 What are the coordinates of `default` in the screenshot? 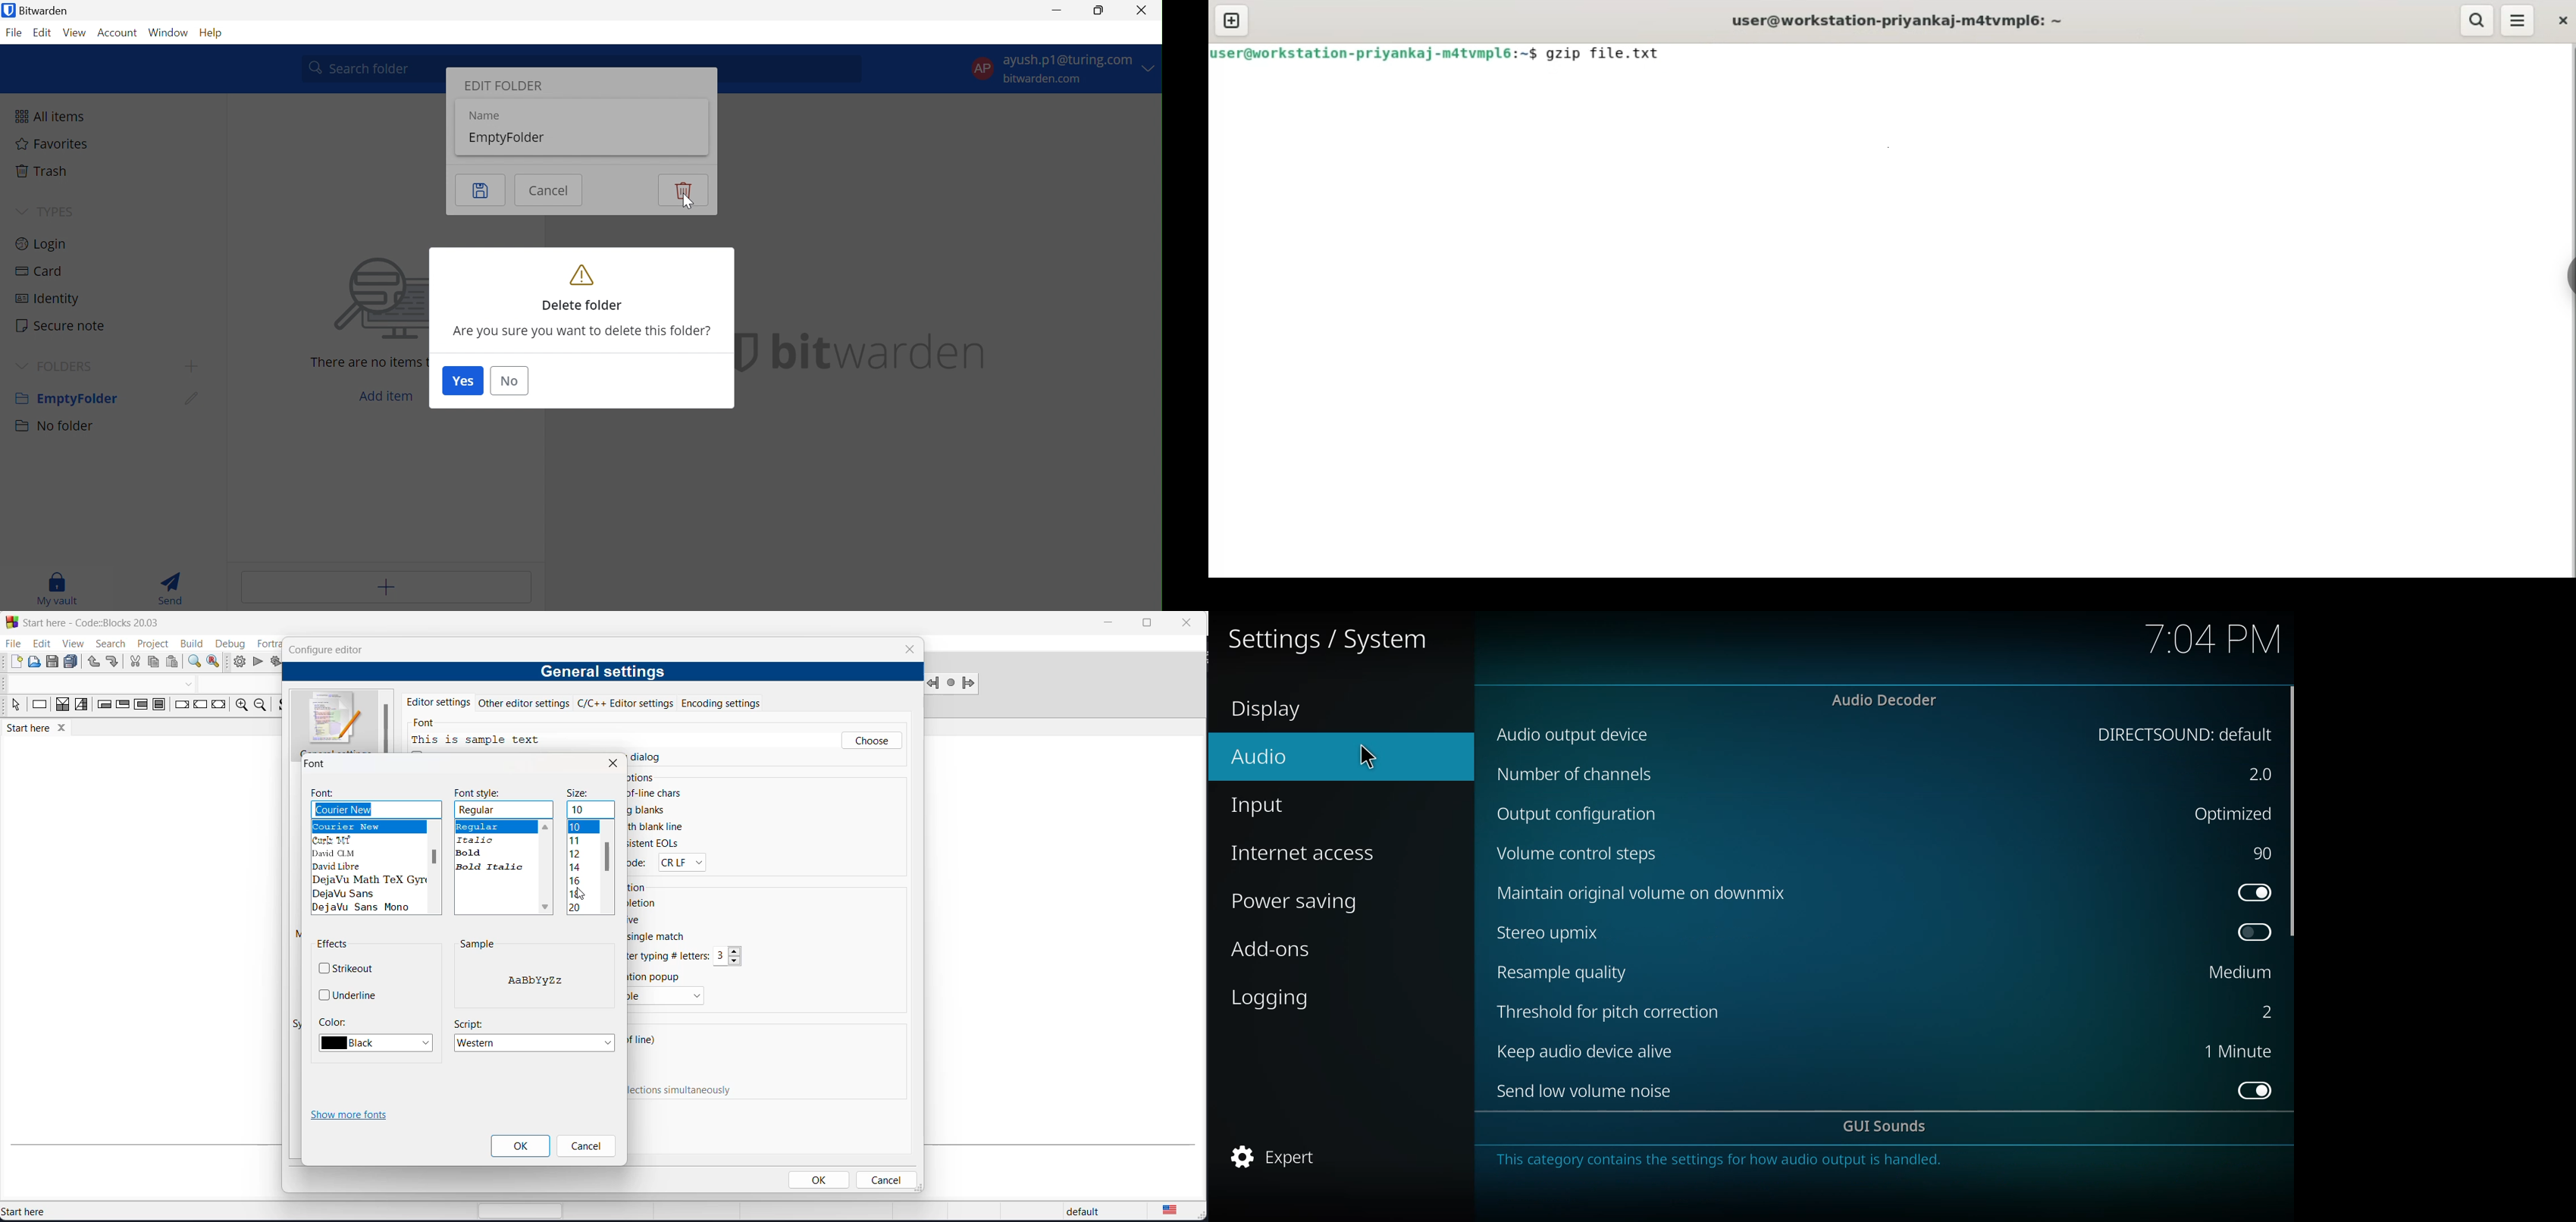 It's located at (2187, 736).